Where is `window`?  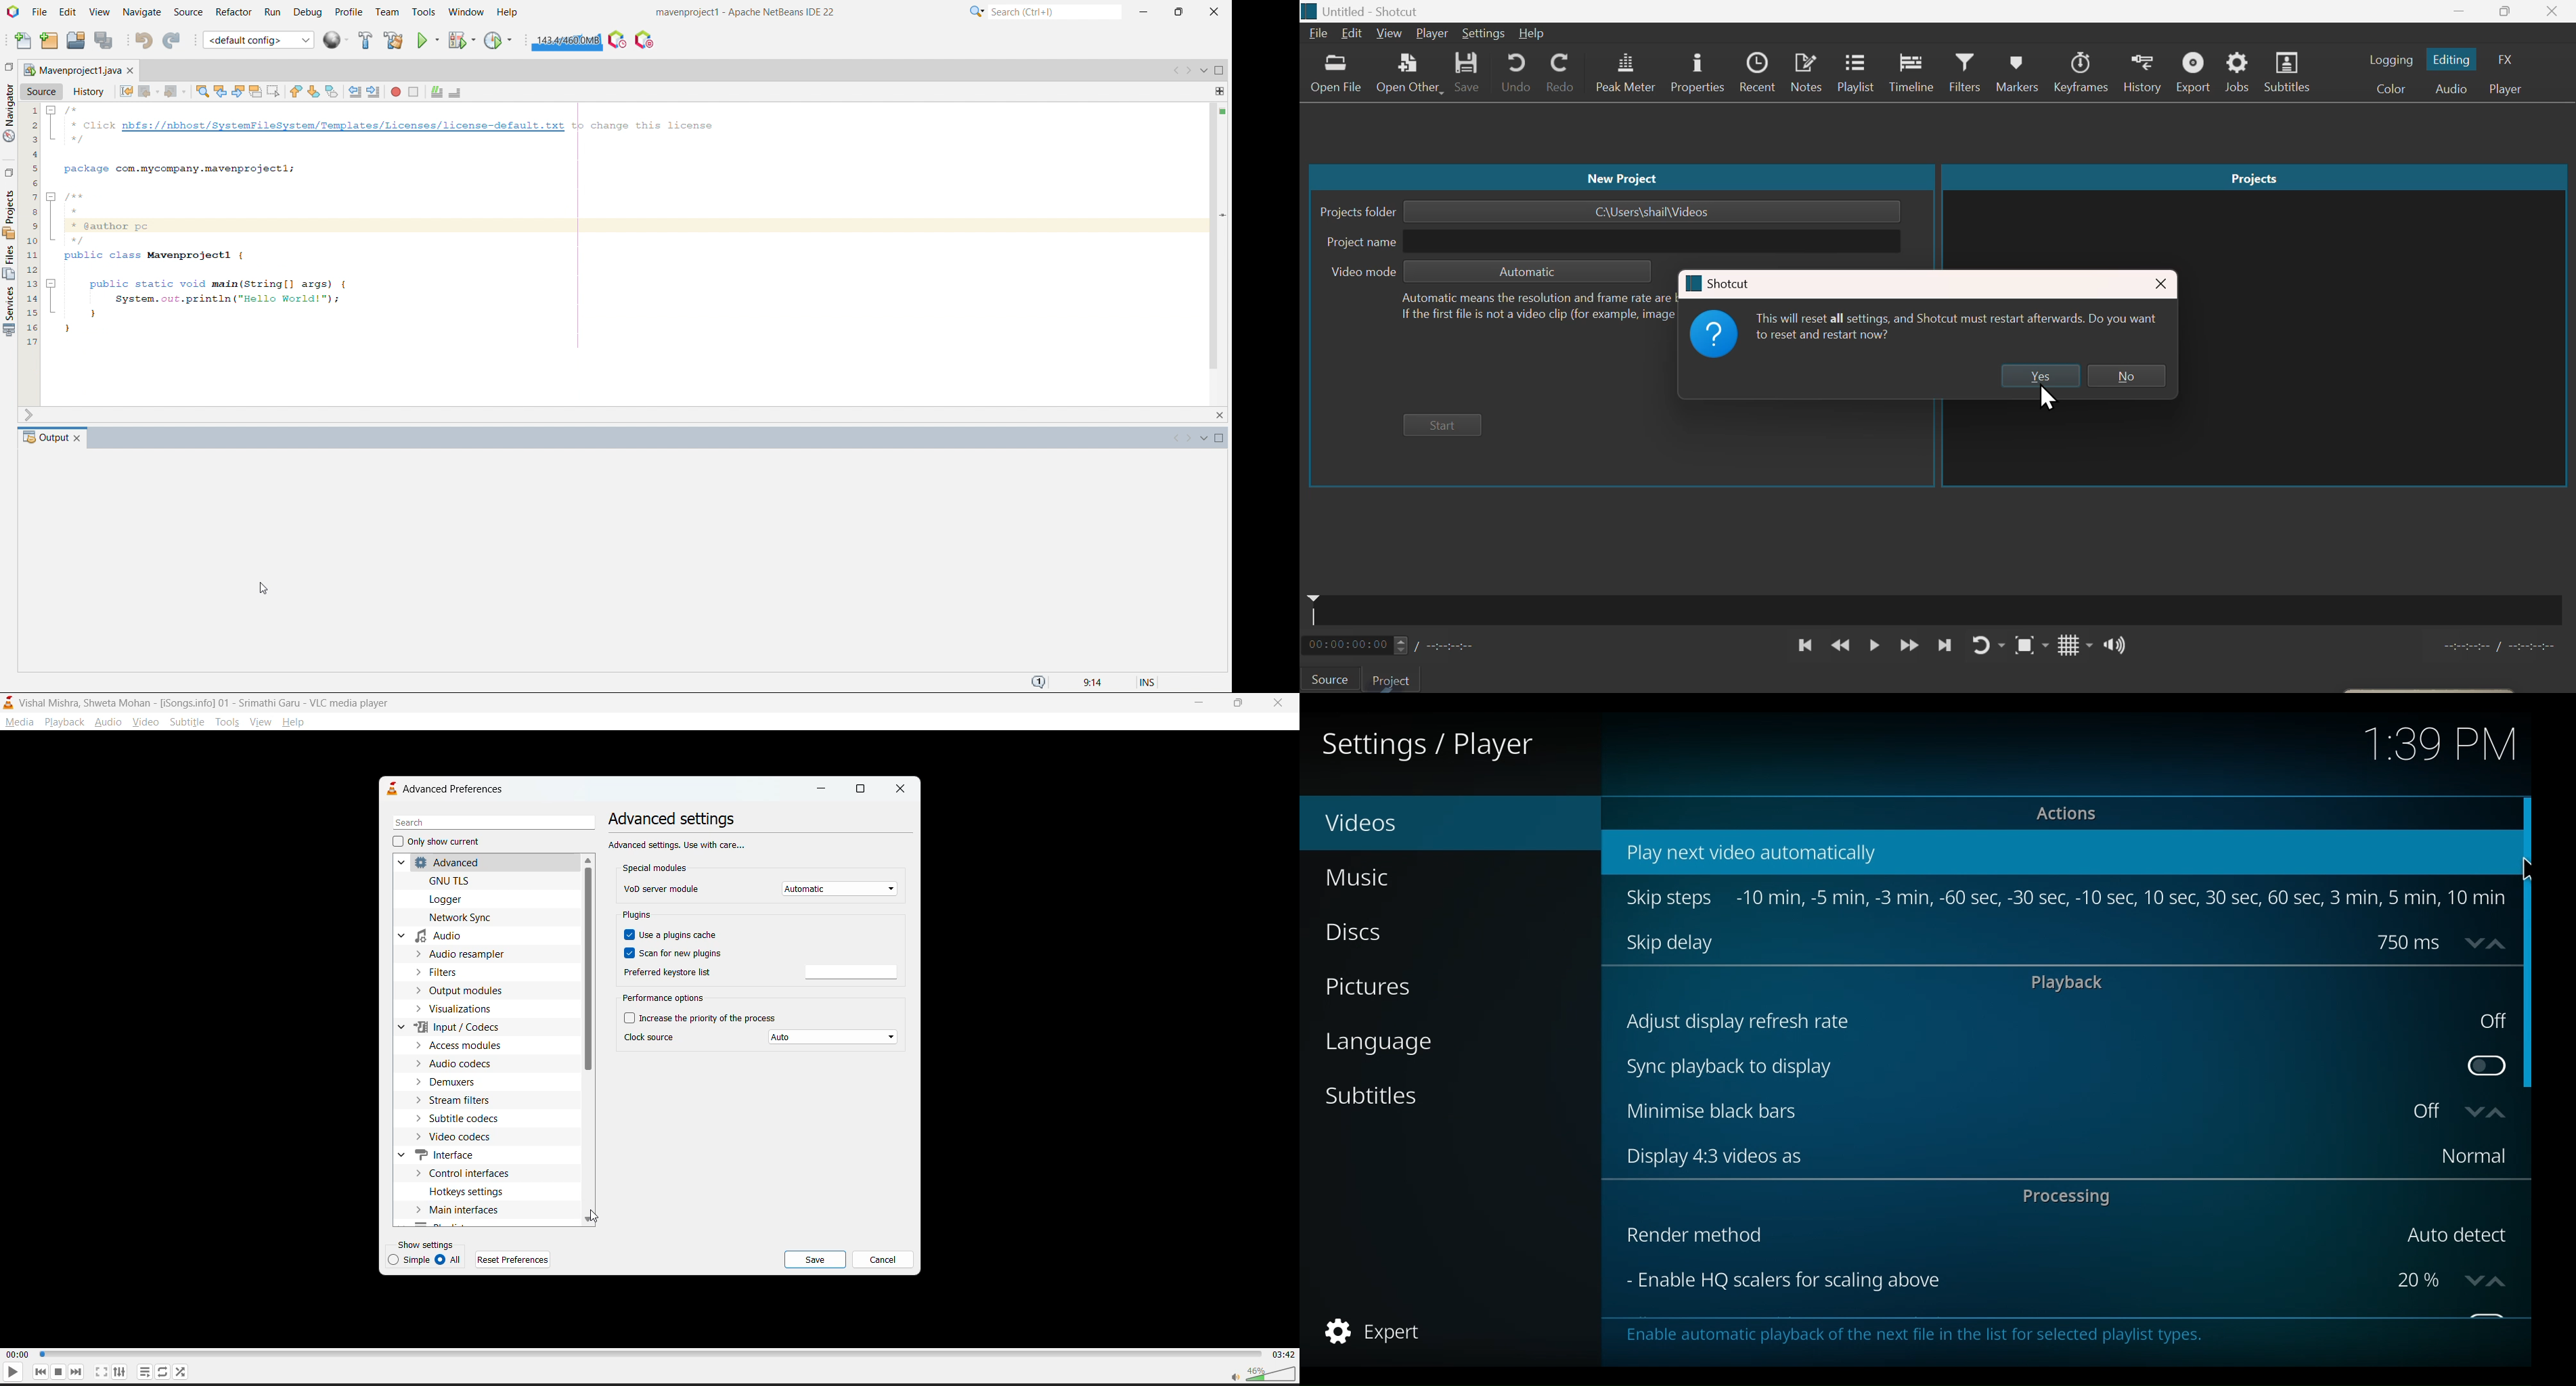 window is located at coordinates (466, 12).